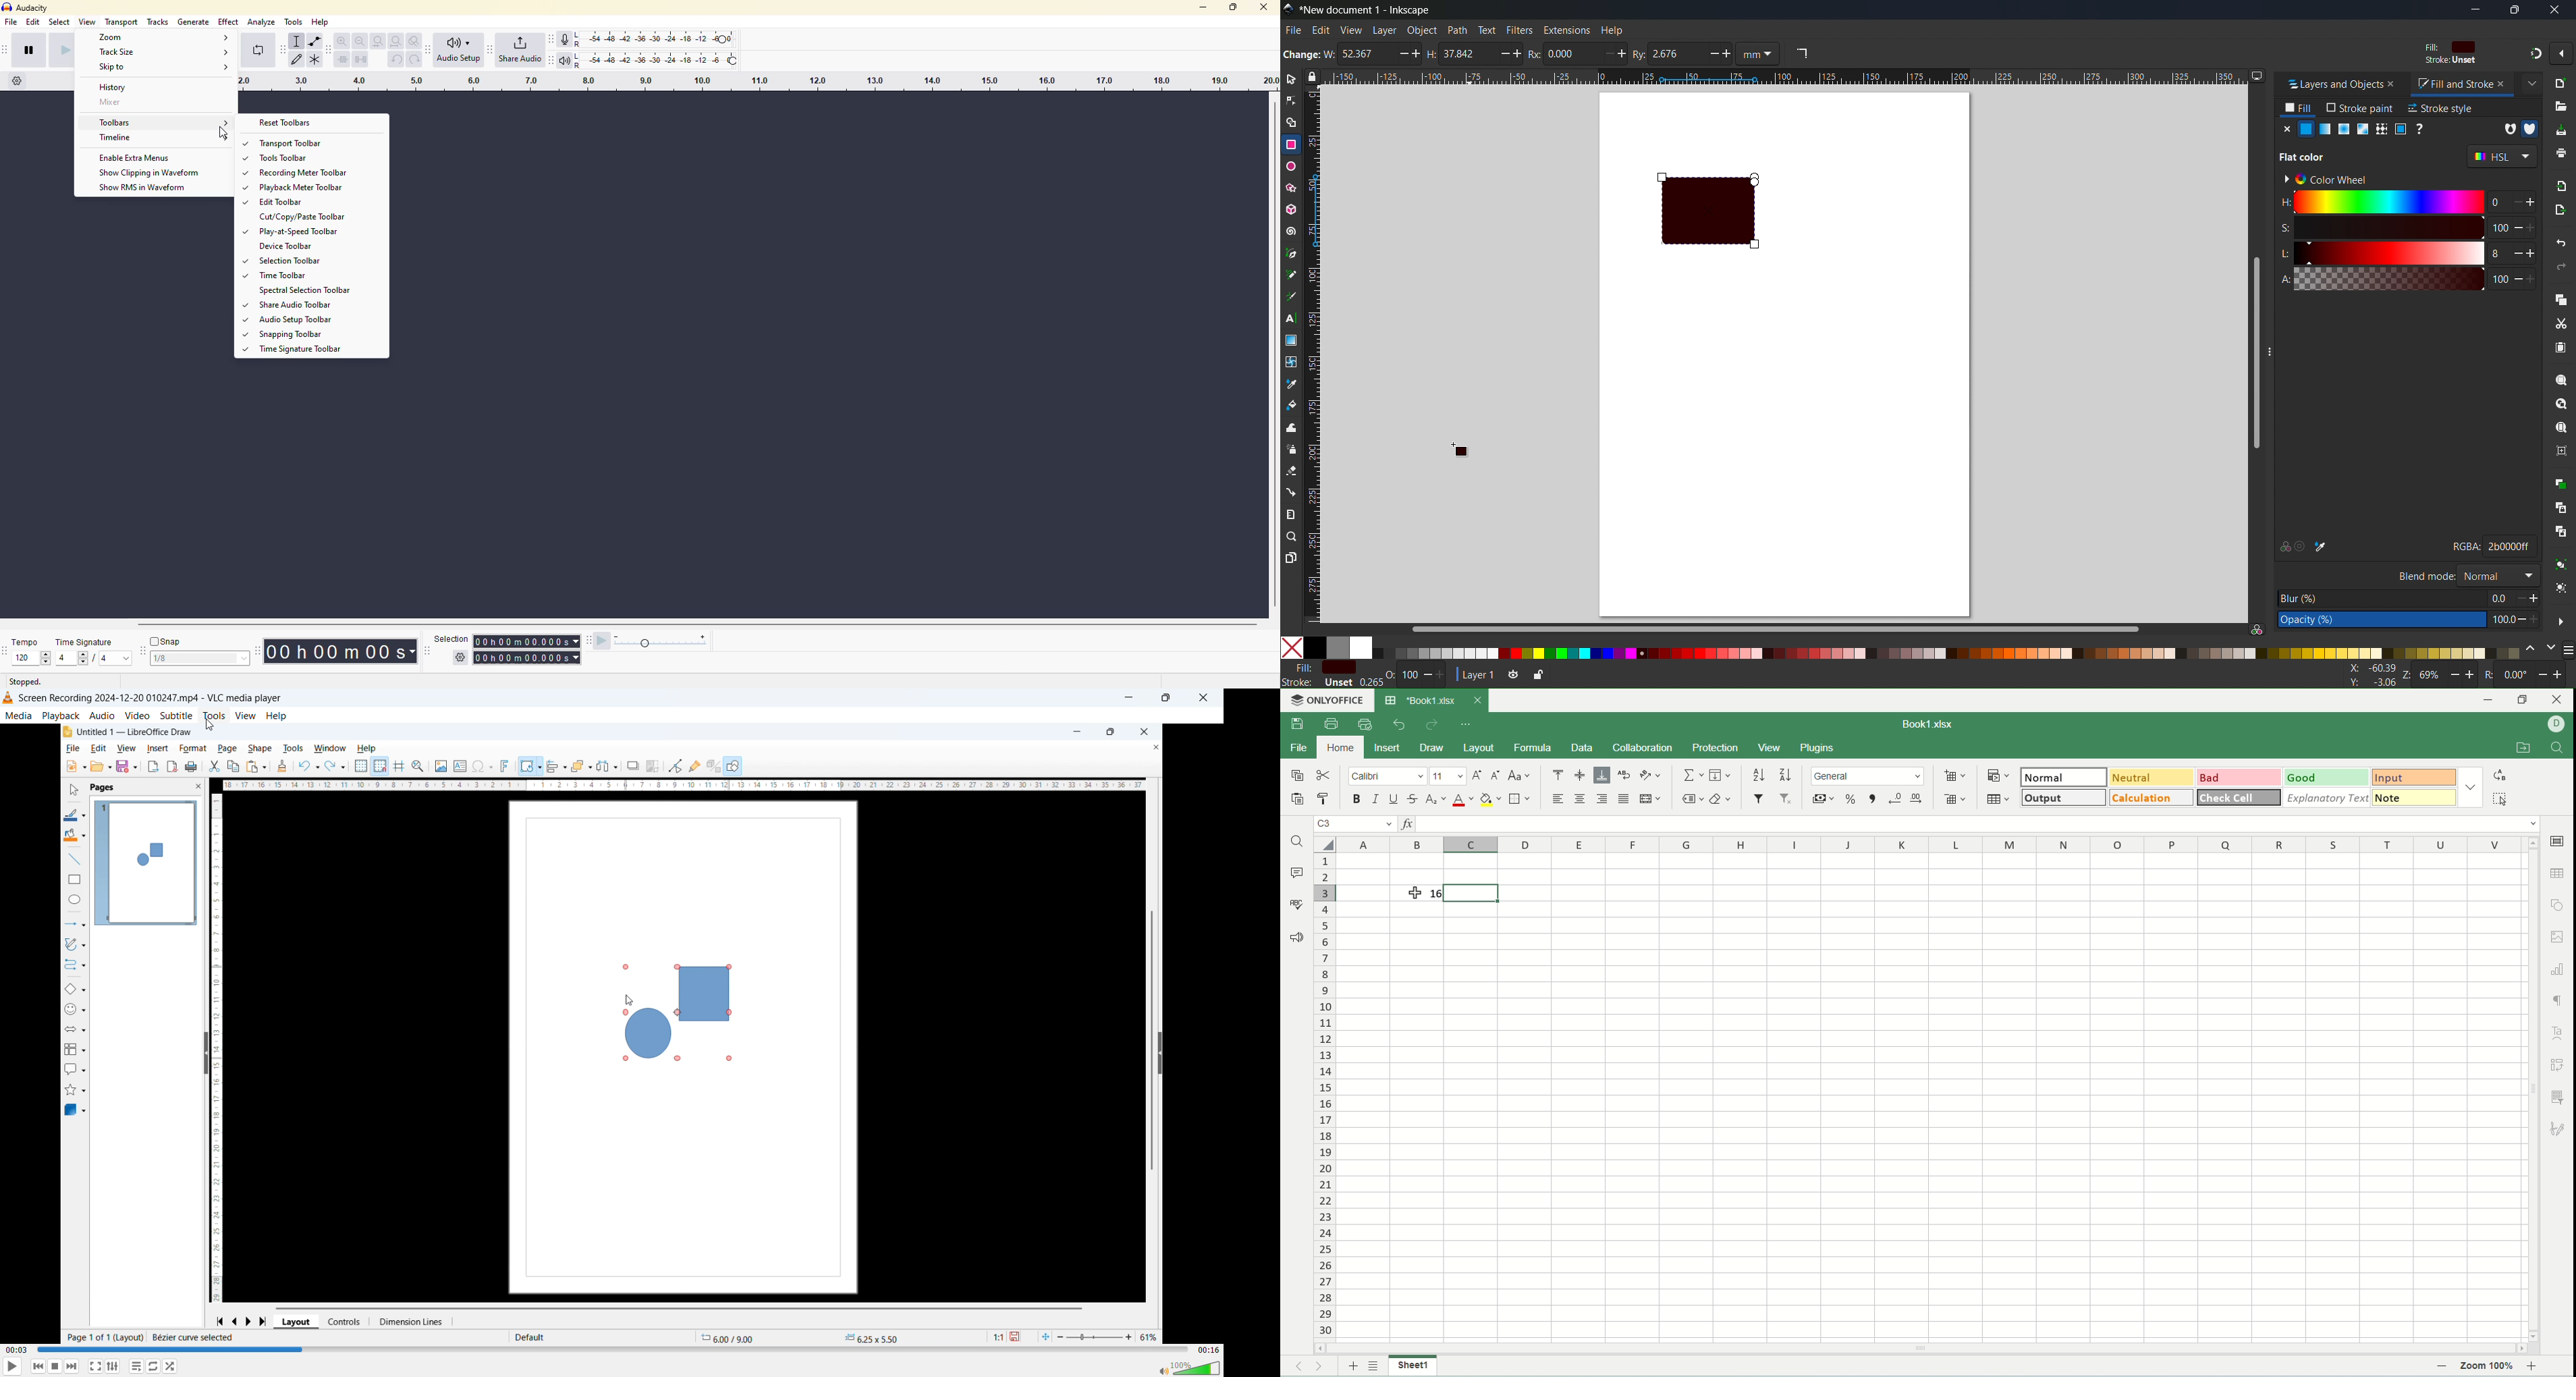 Image resolution: width=2576 pixels, height=1400 pixels. What do you see at coordinates (1203, 8) in the screenshot?
I see `minimize` at bounding box center [1203, 8].